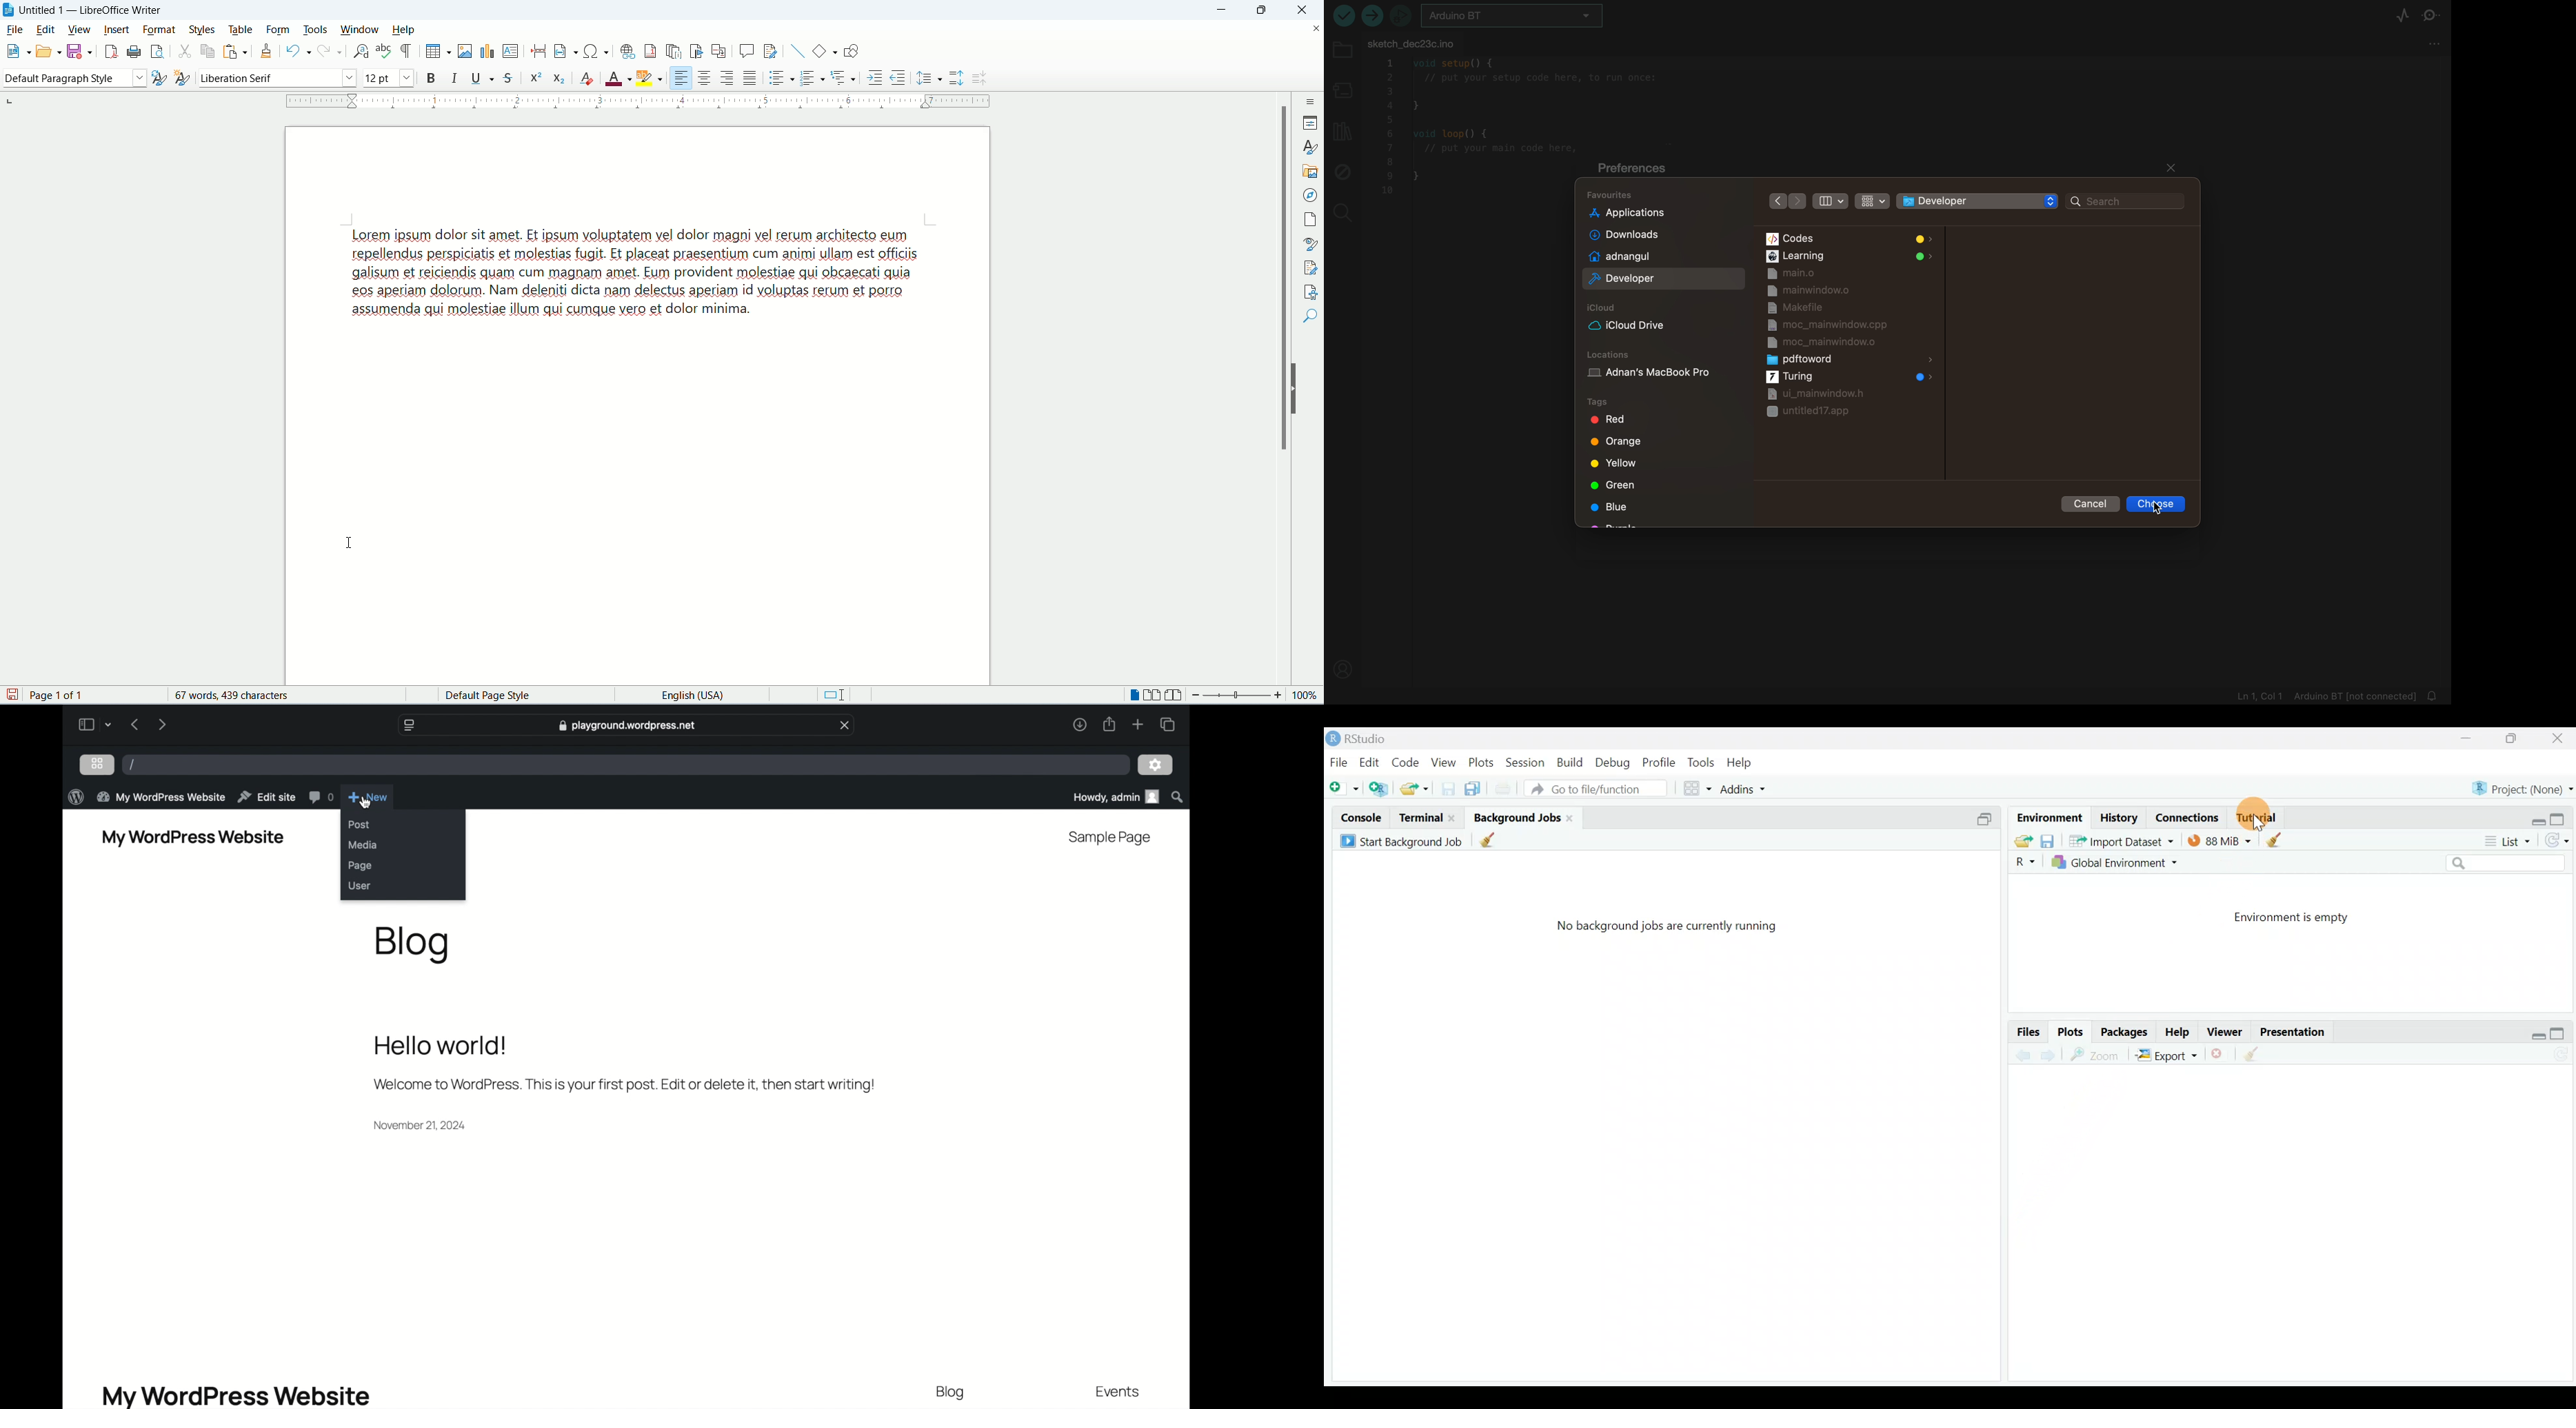  What do you see at coordinates (2025, 1032) in the screenshot?
I see `Files` at bounding box center [2025, 1032].